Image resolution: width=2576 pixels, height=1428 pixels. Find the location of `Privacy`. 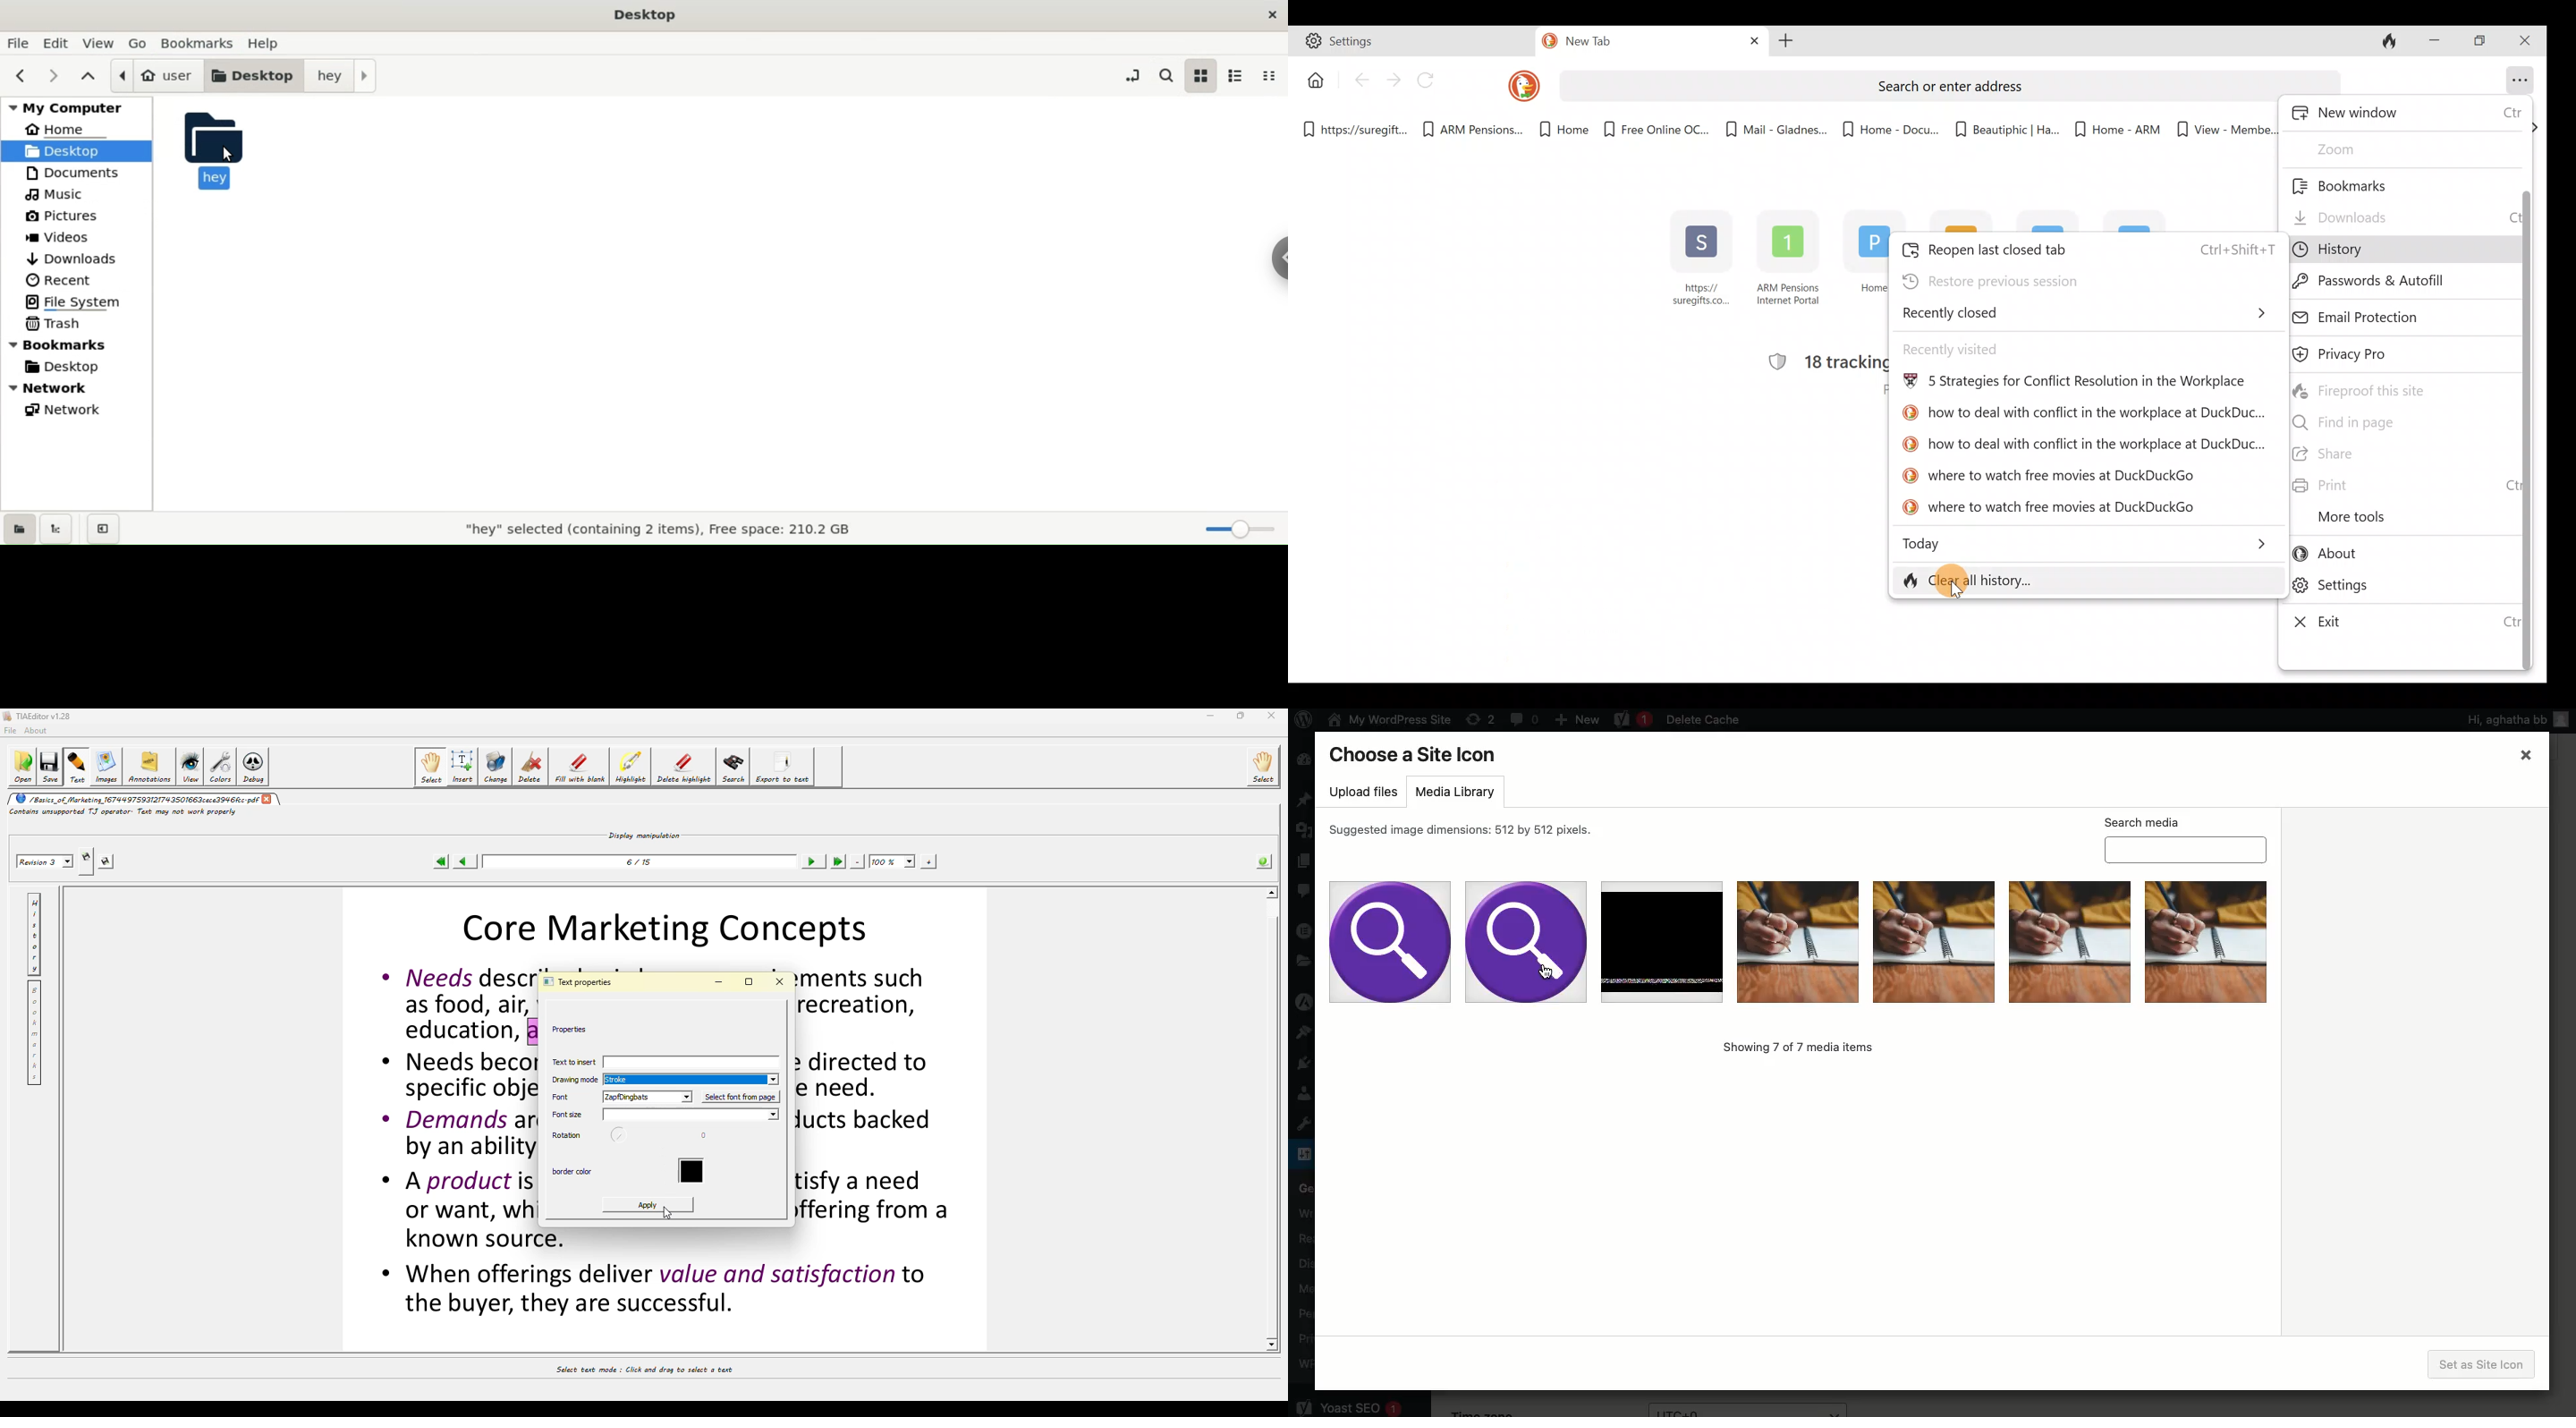

Privacy is located at coordinates (1304, 1338).